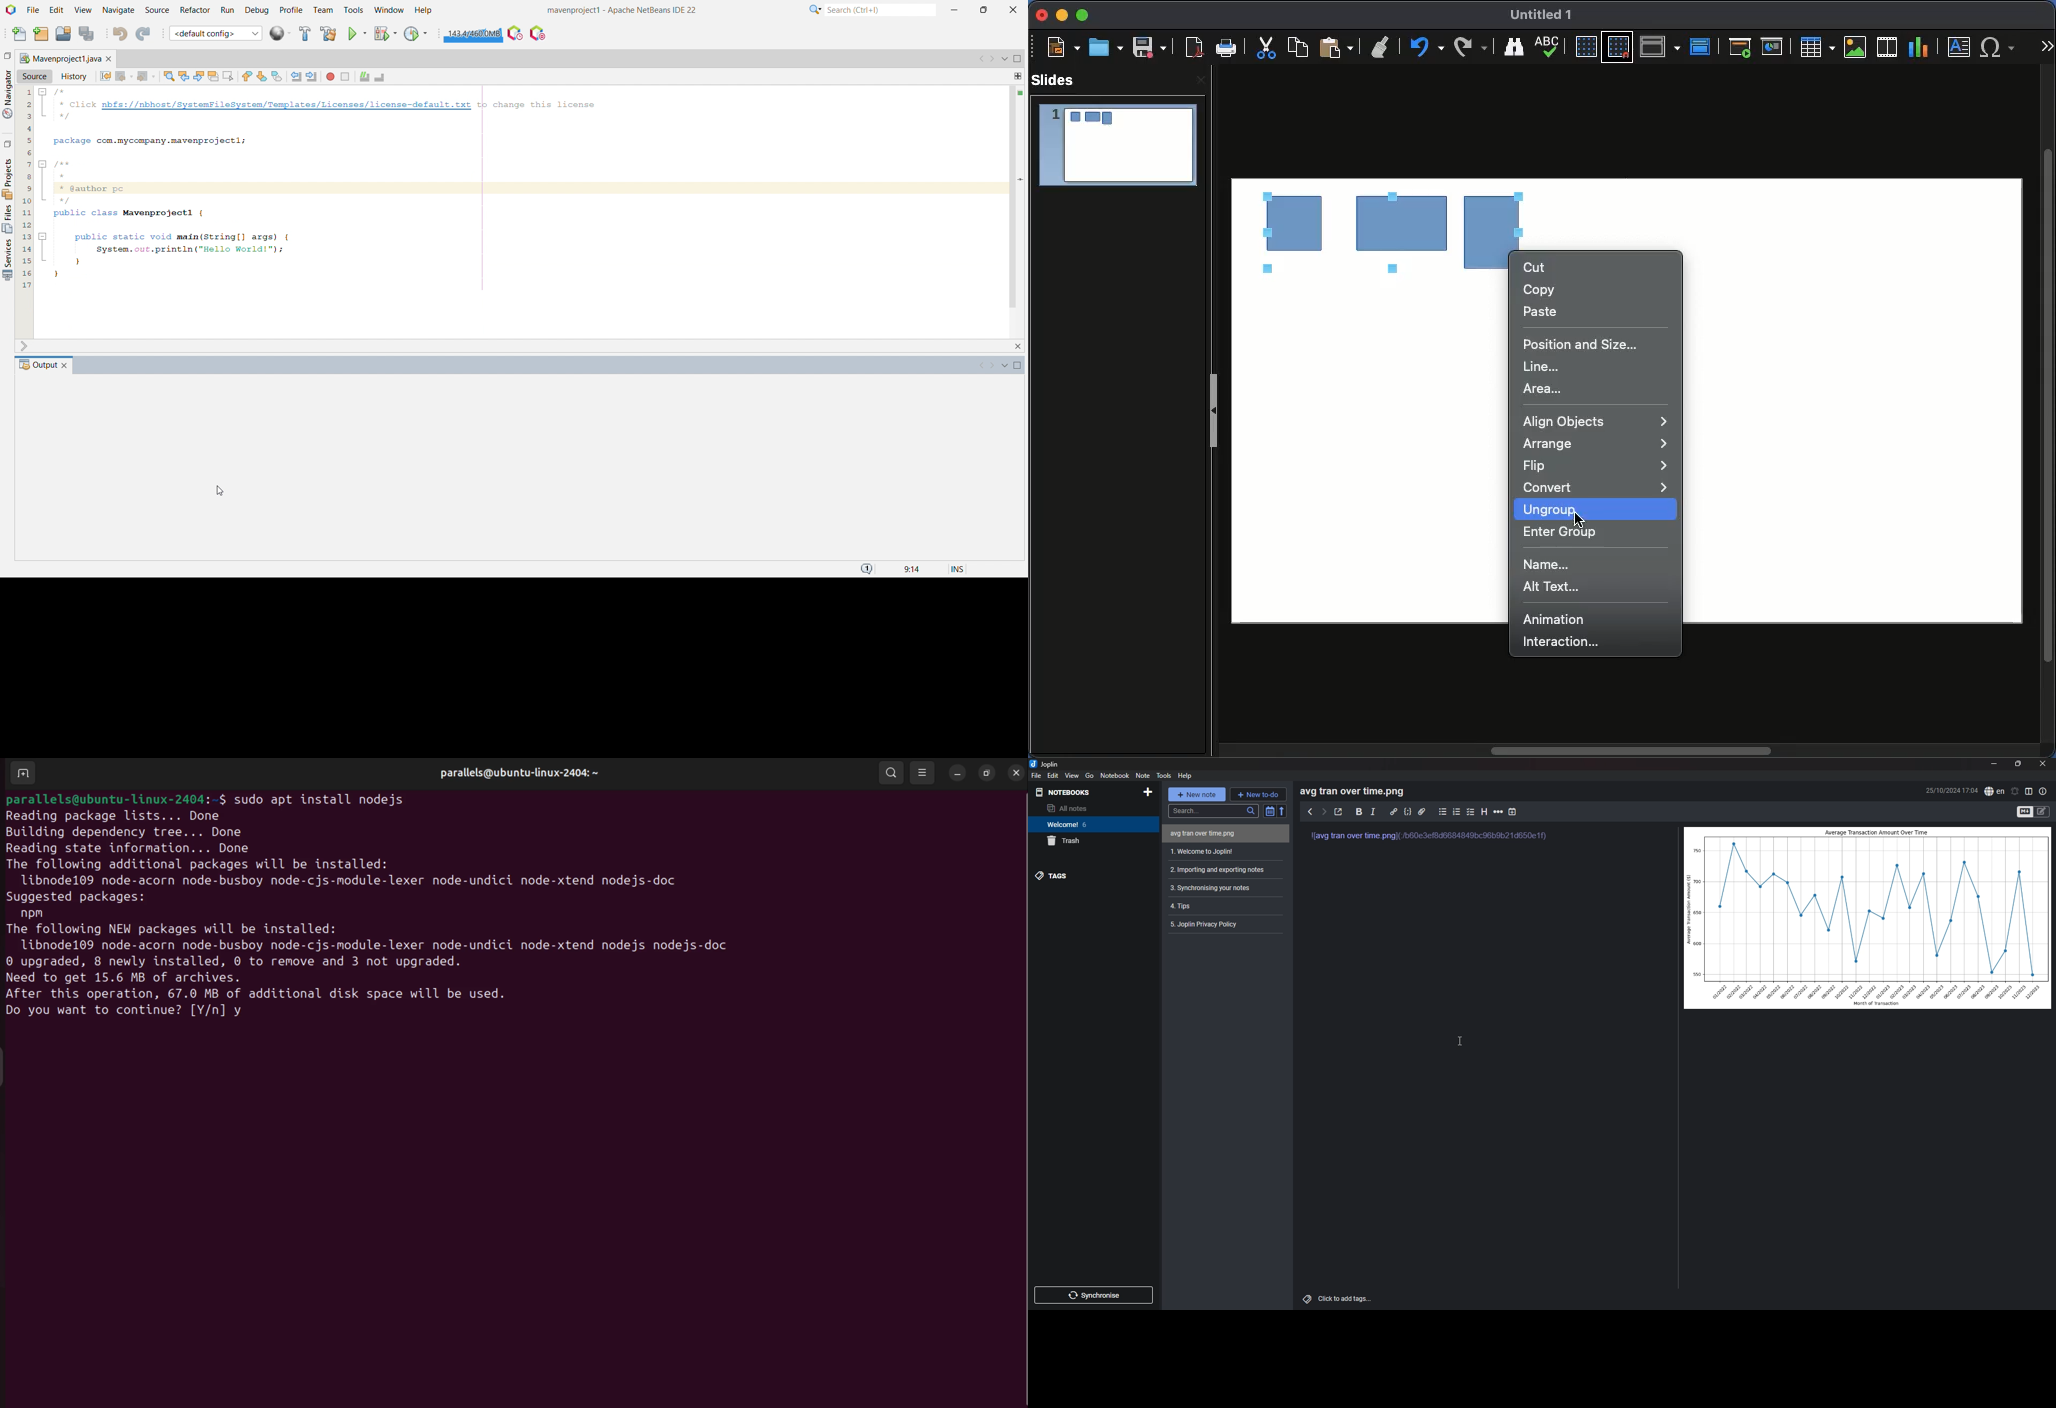  Describe the element at coordinates (1394, 812) in the screenshot. I see `add hyperlink` at that location.